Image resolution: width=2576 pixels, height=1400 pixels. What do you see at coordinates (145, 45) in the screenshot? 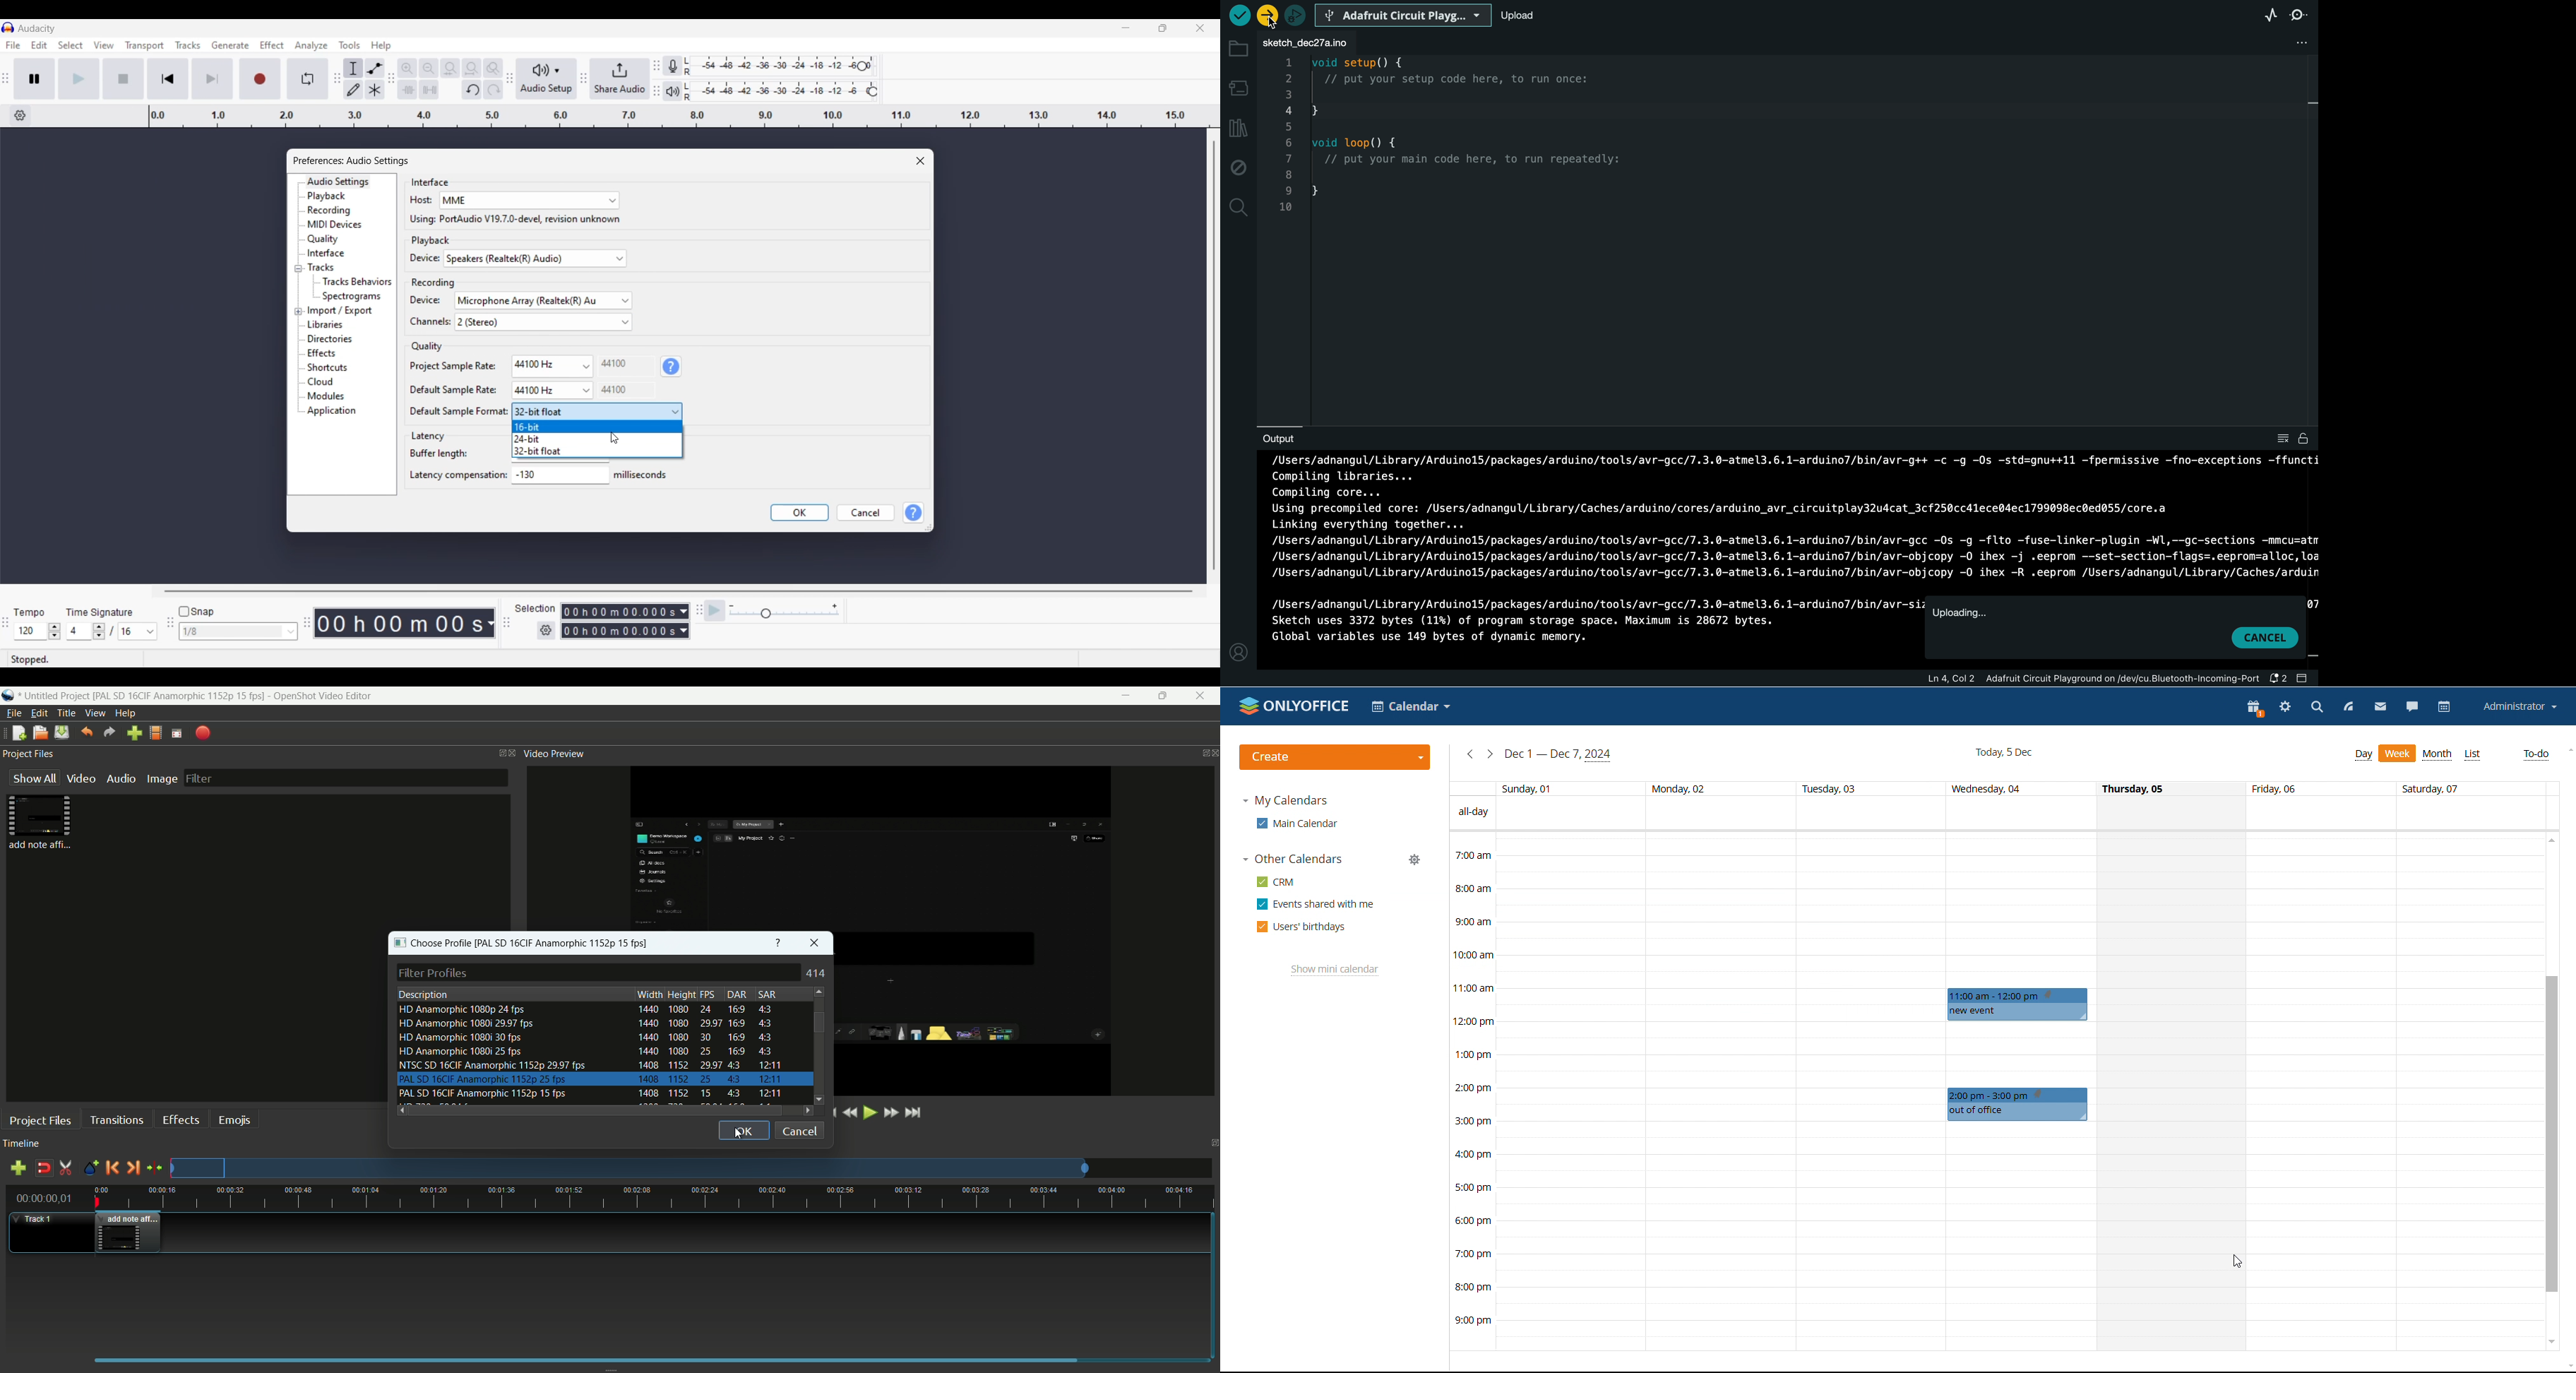
I see `Transport menu` at bounding box center [145, 45].